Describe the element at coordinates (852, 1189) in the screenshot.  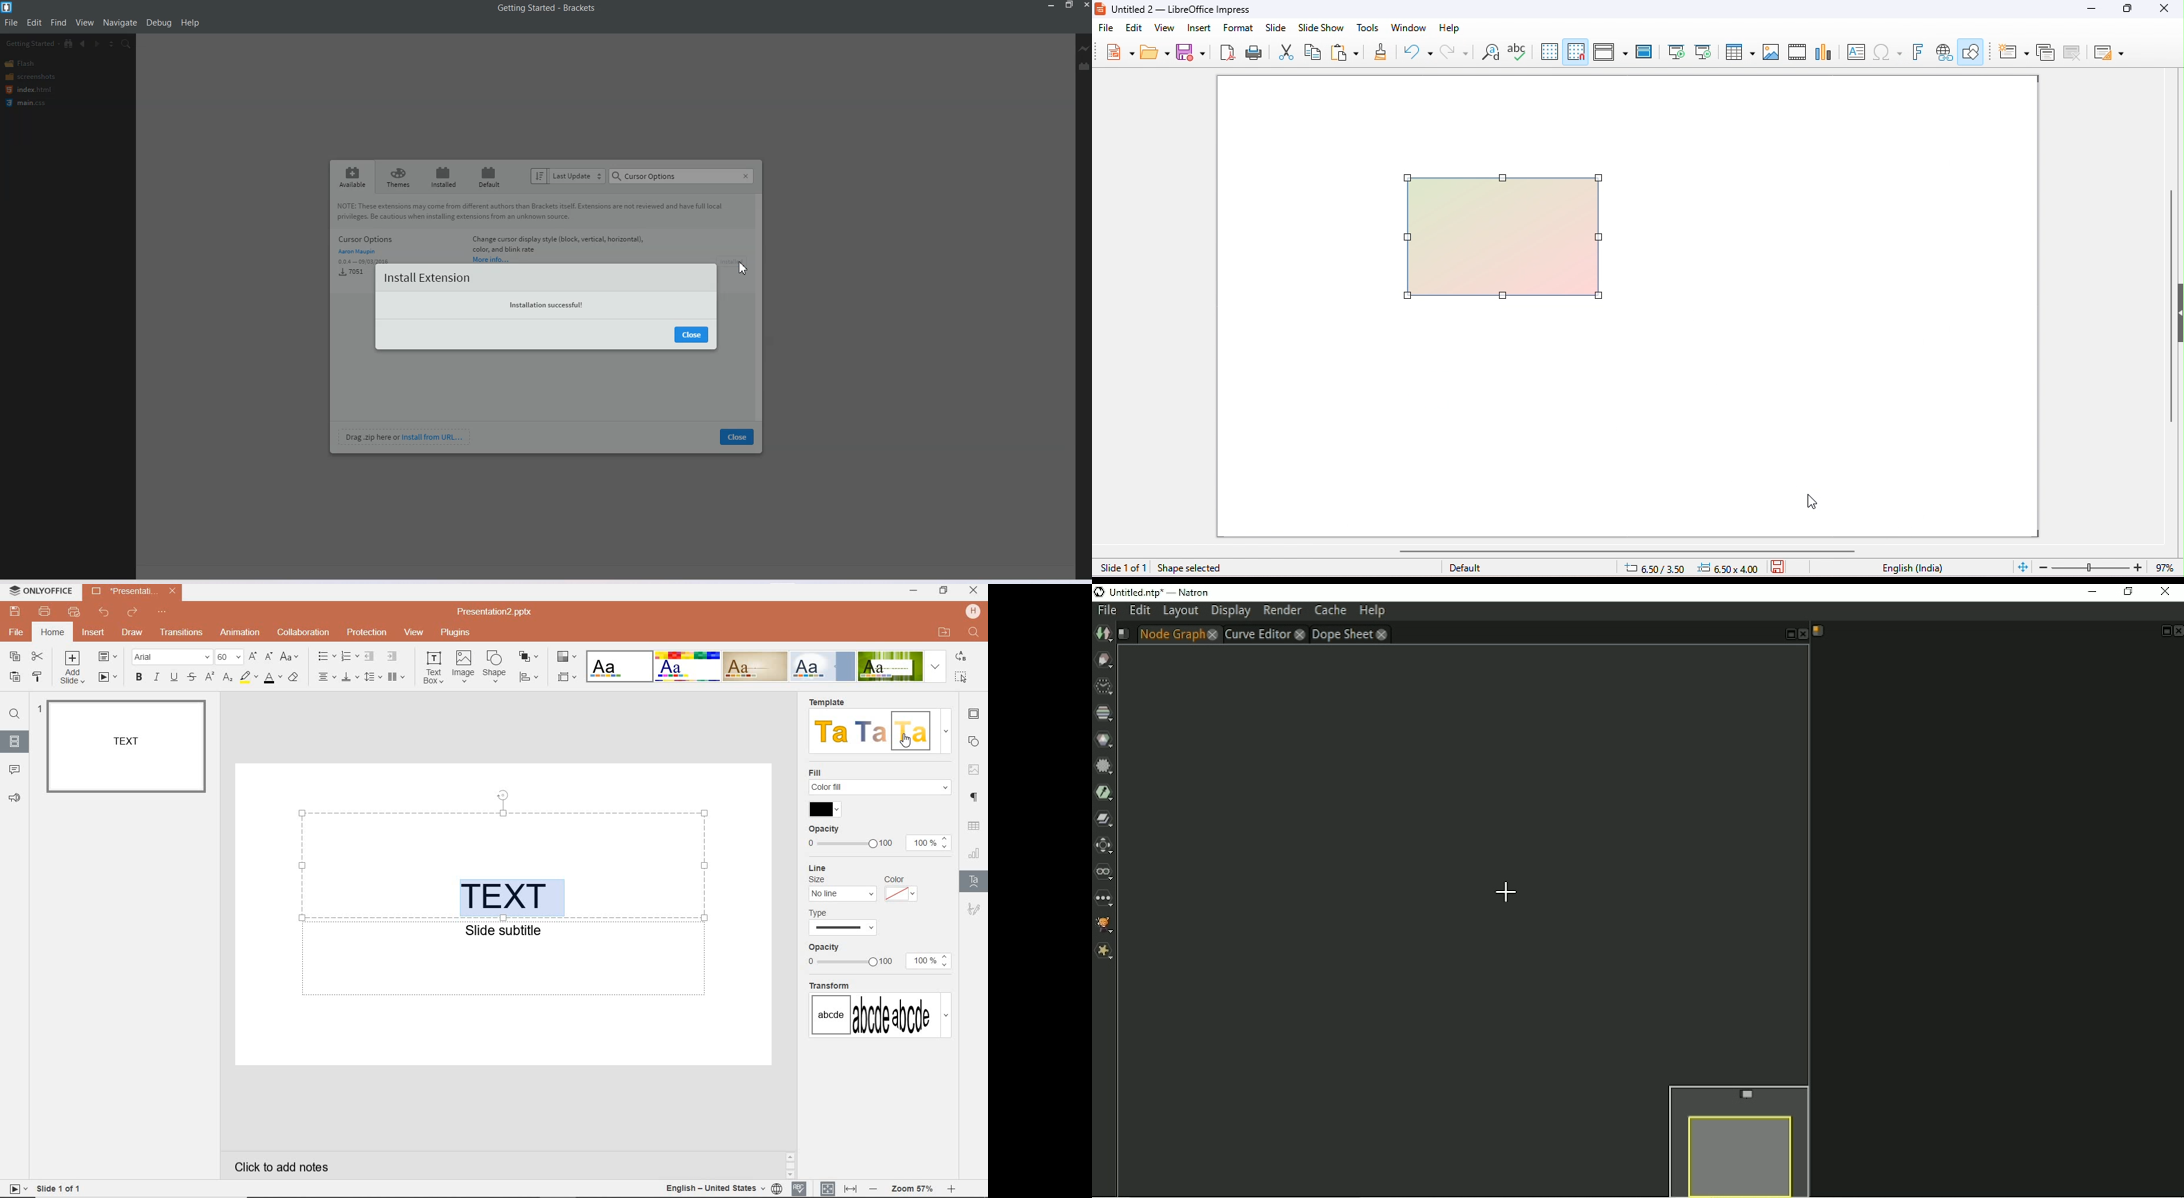
I see `fit to width` at that location.